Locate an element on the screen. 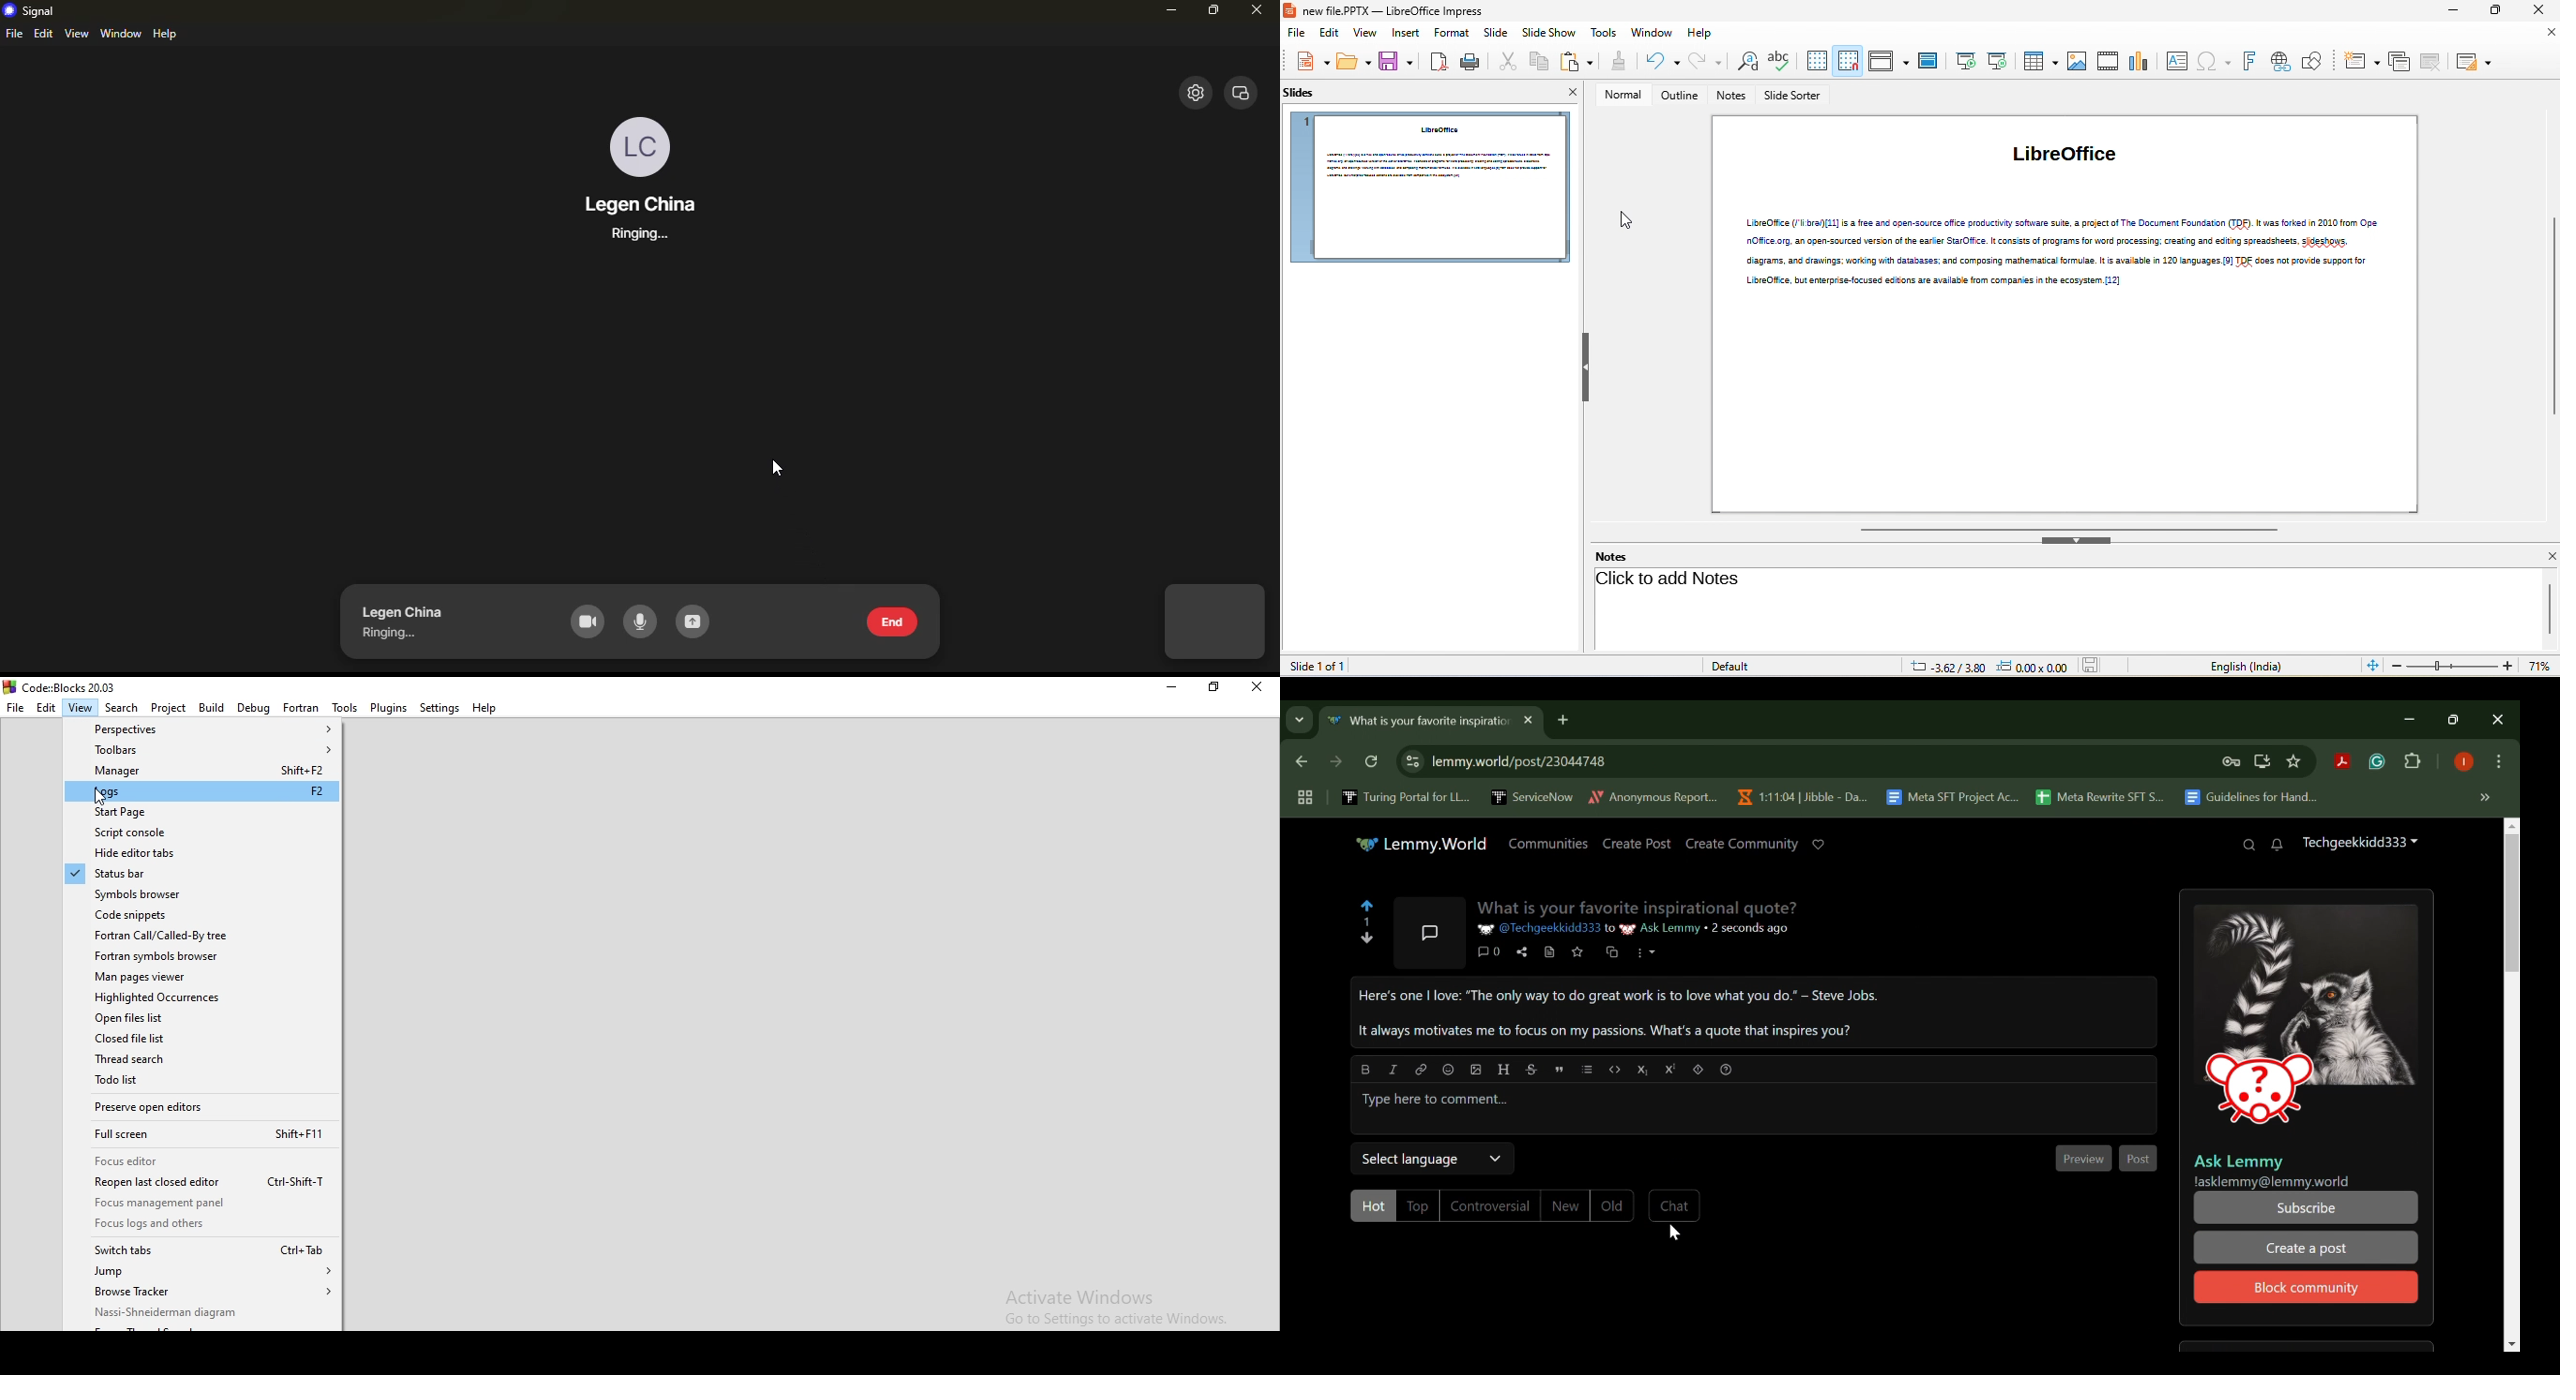  slide 1 of 1 is located at coordinates (1331, 665).